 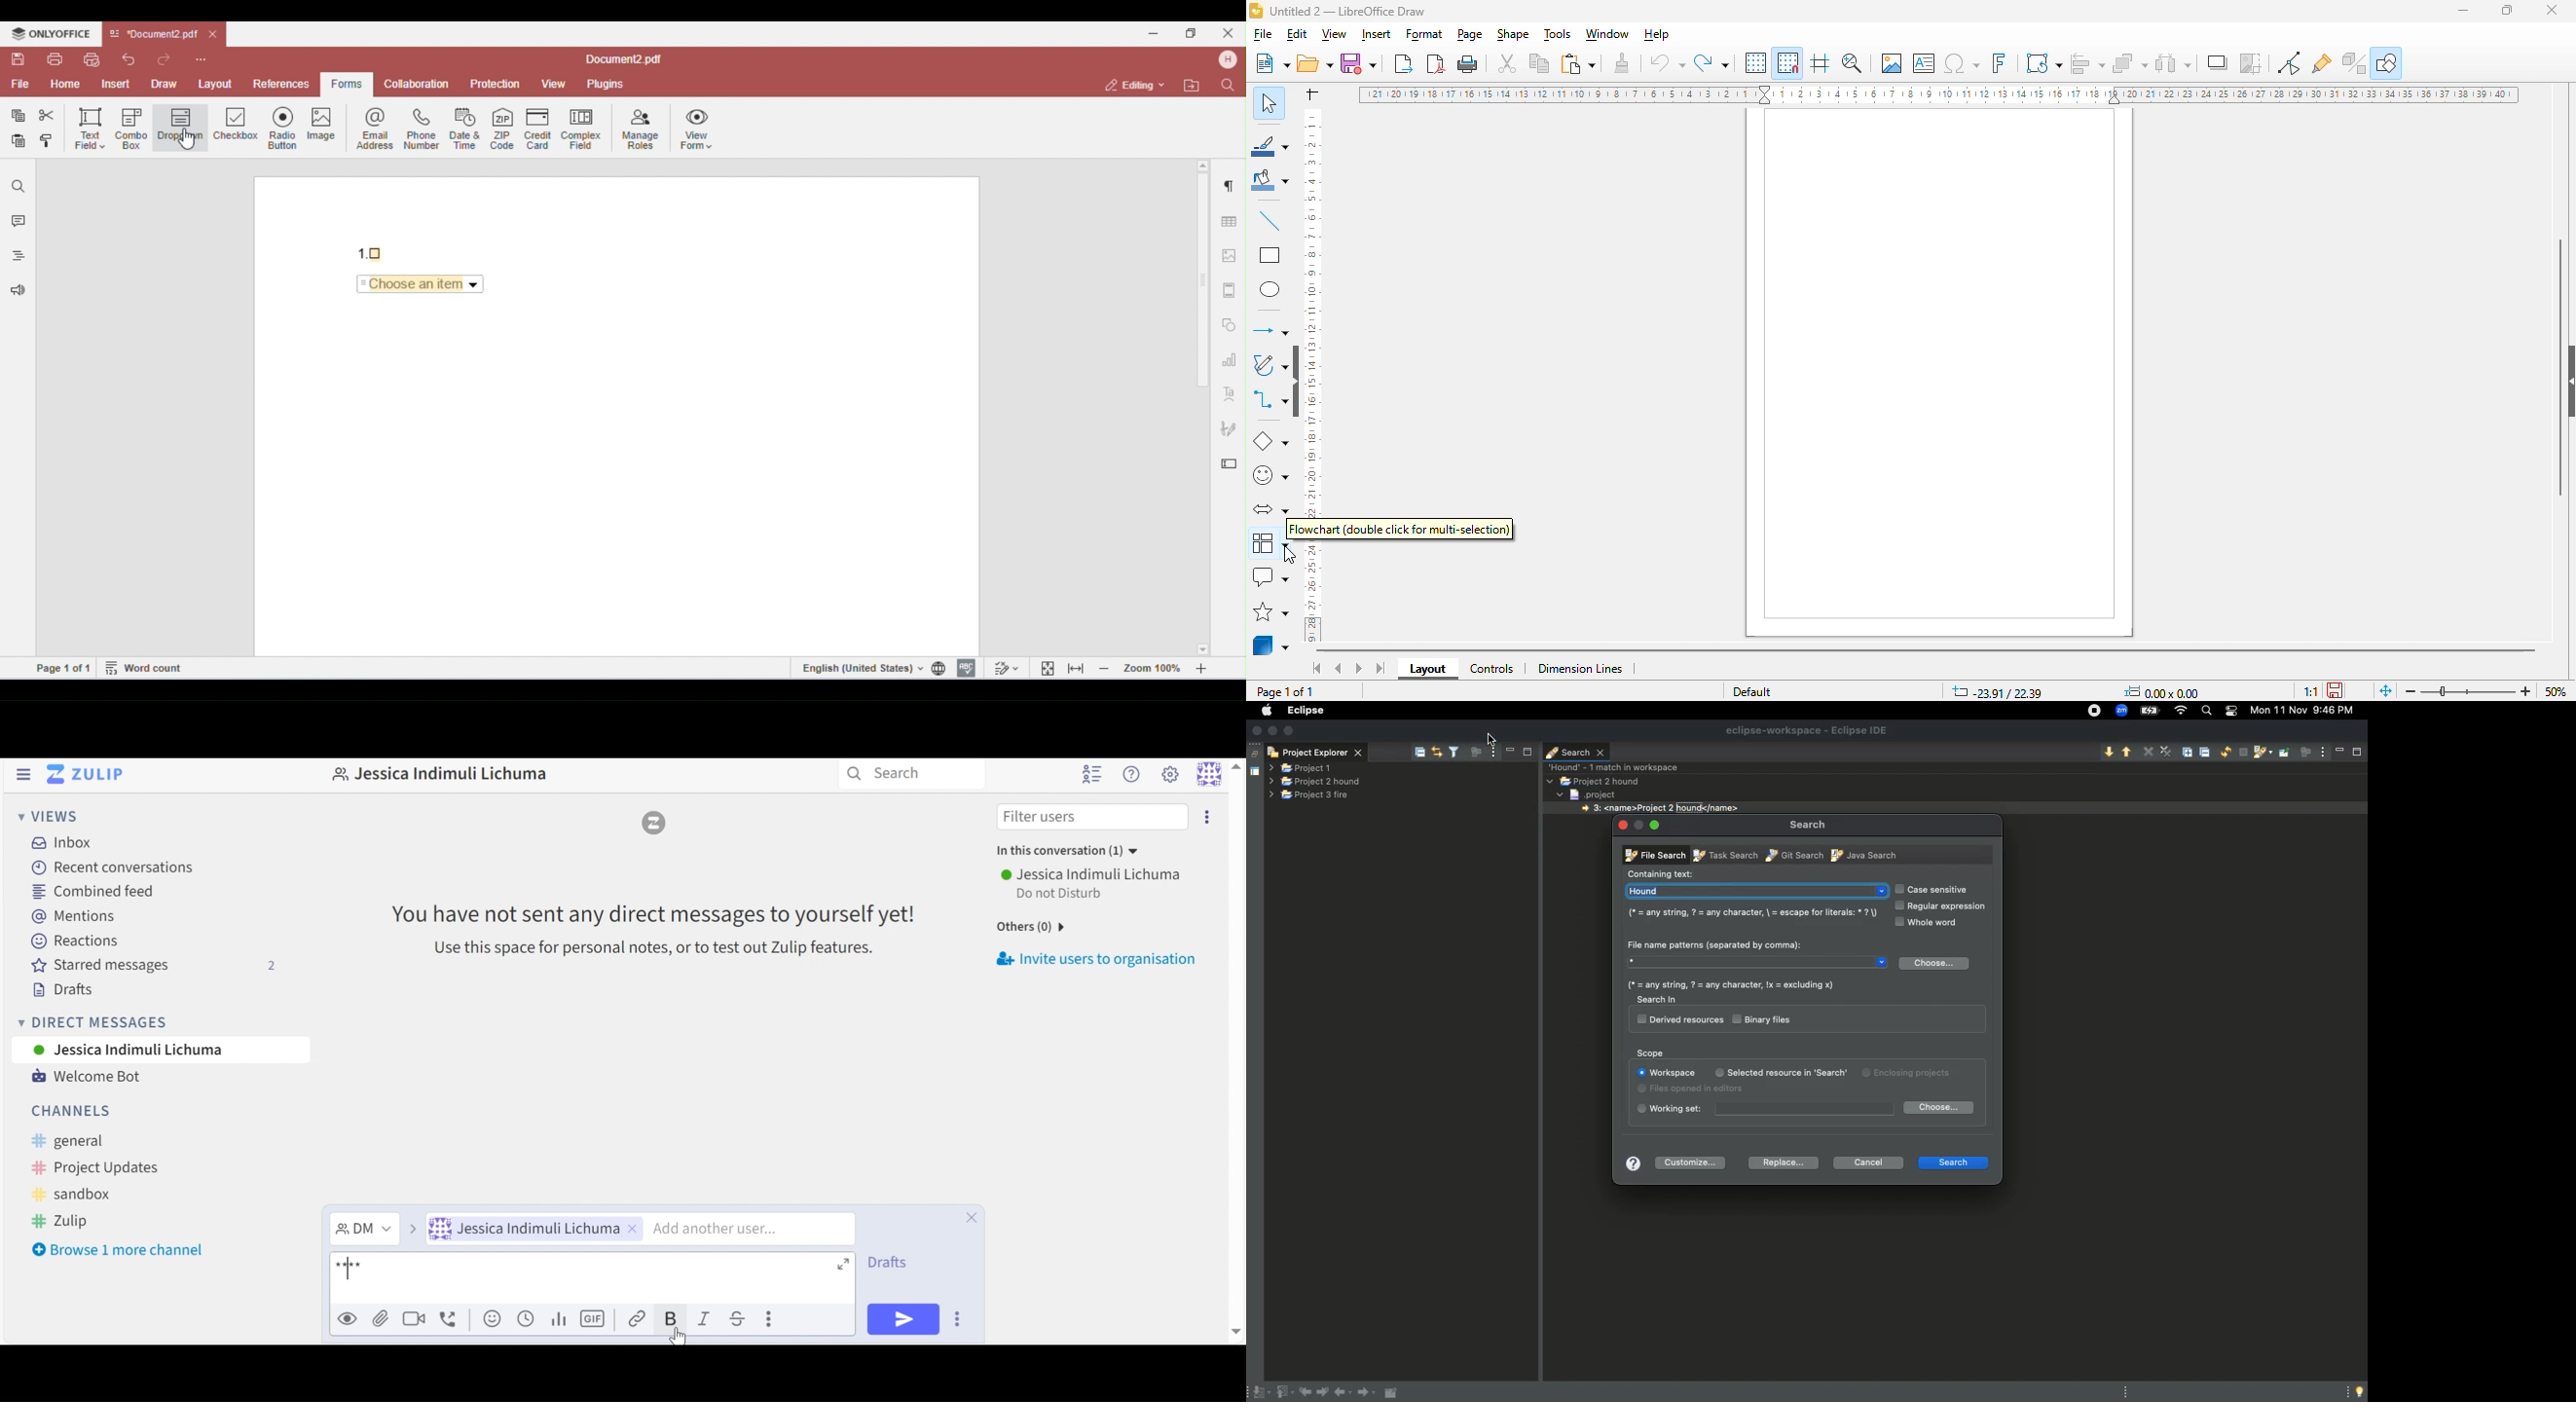 What do you see at coordinates (1468, 64) in the screenshot?
I see `print` at bounding box center [1468, 64].